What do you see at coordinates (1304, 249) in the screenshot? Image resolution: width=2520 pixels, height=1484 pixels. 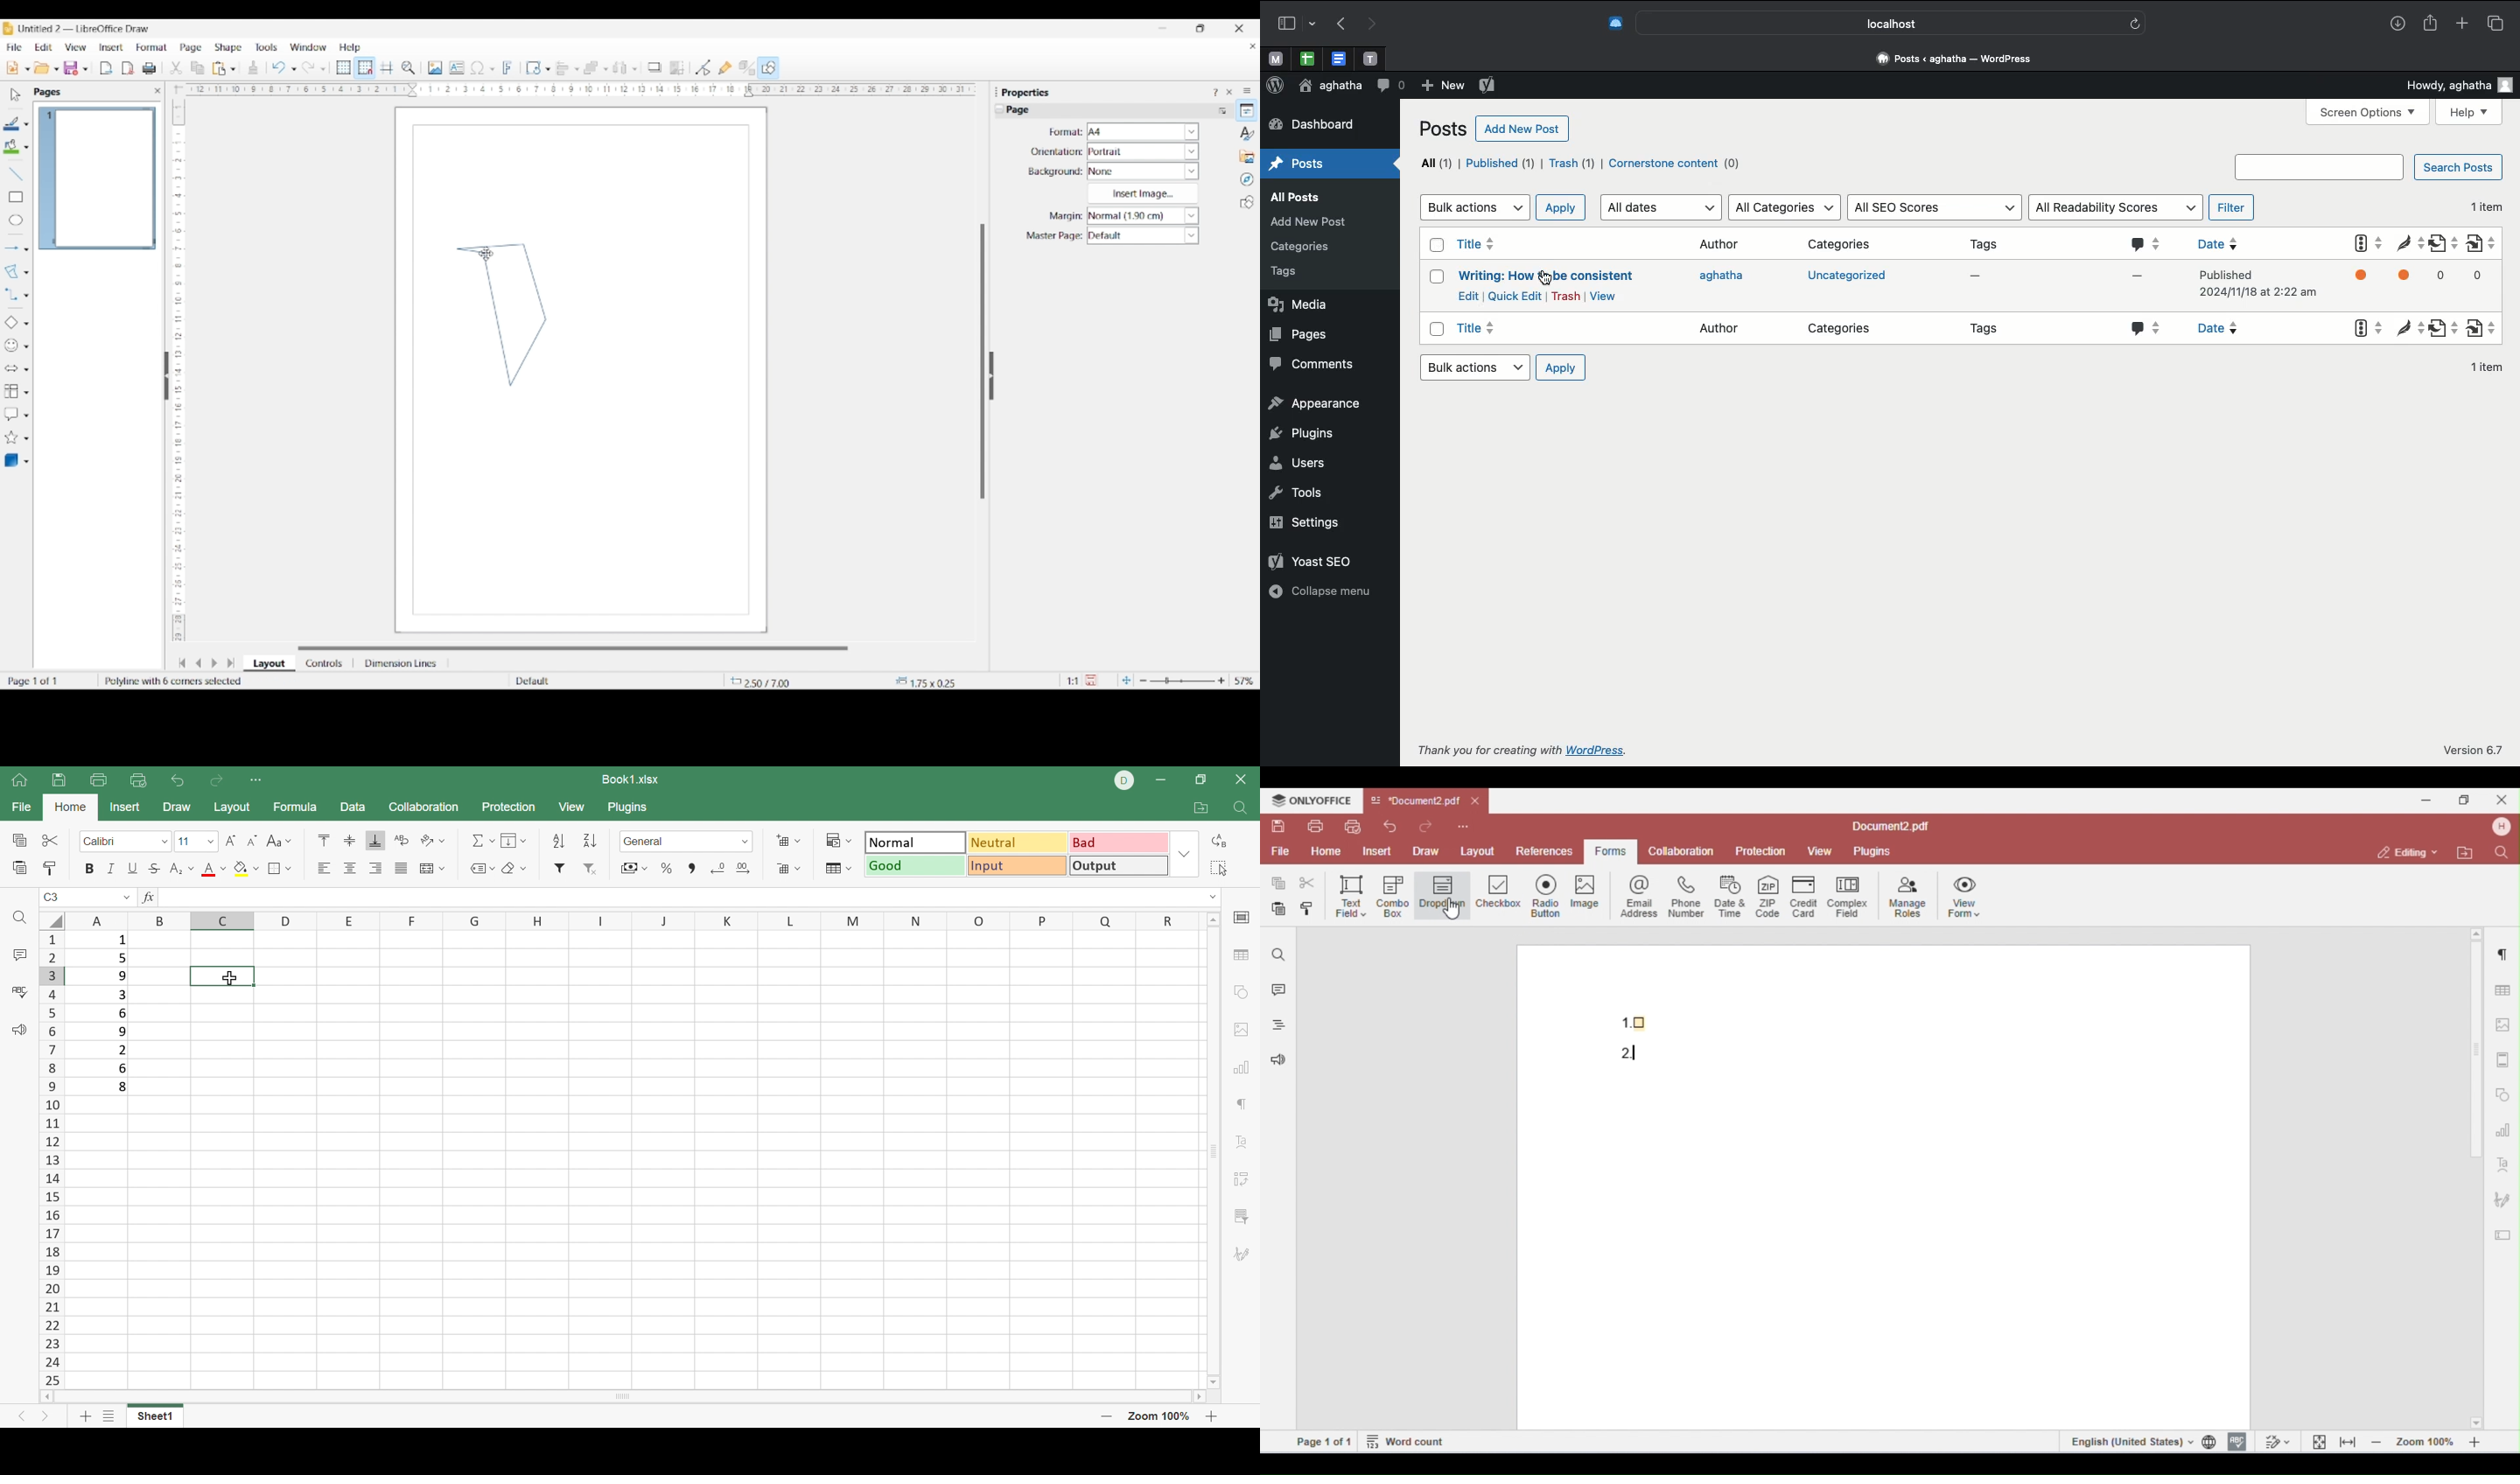 I see `categories` at bounding box center [1304, 249].